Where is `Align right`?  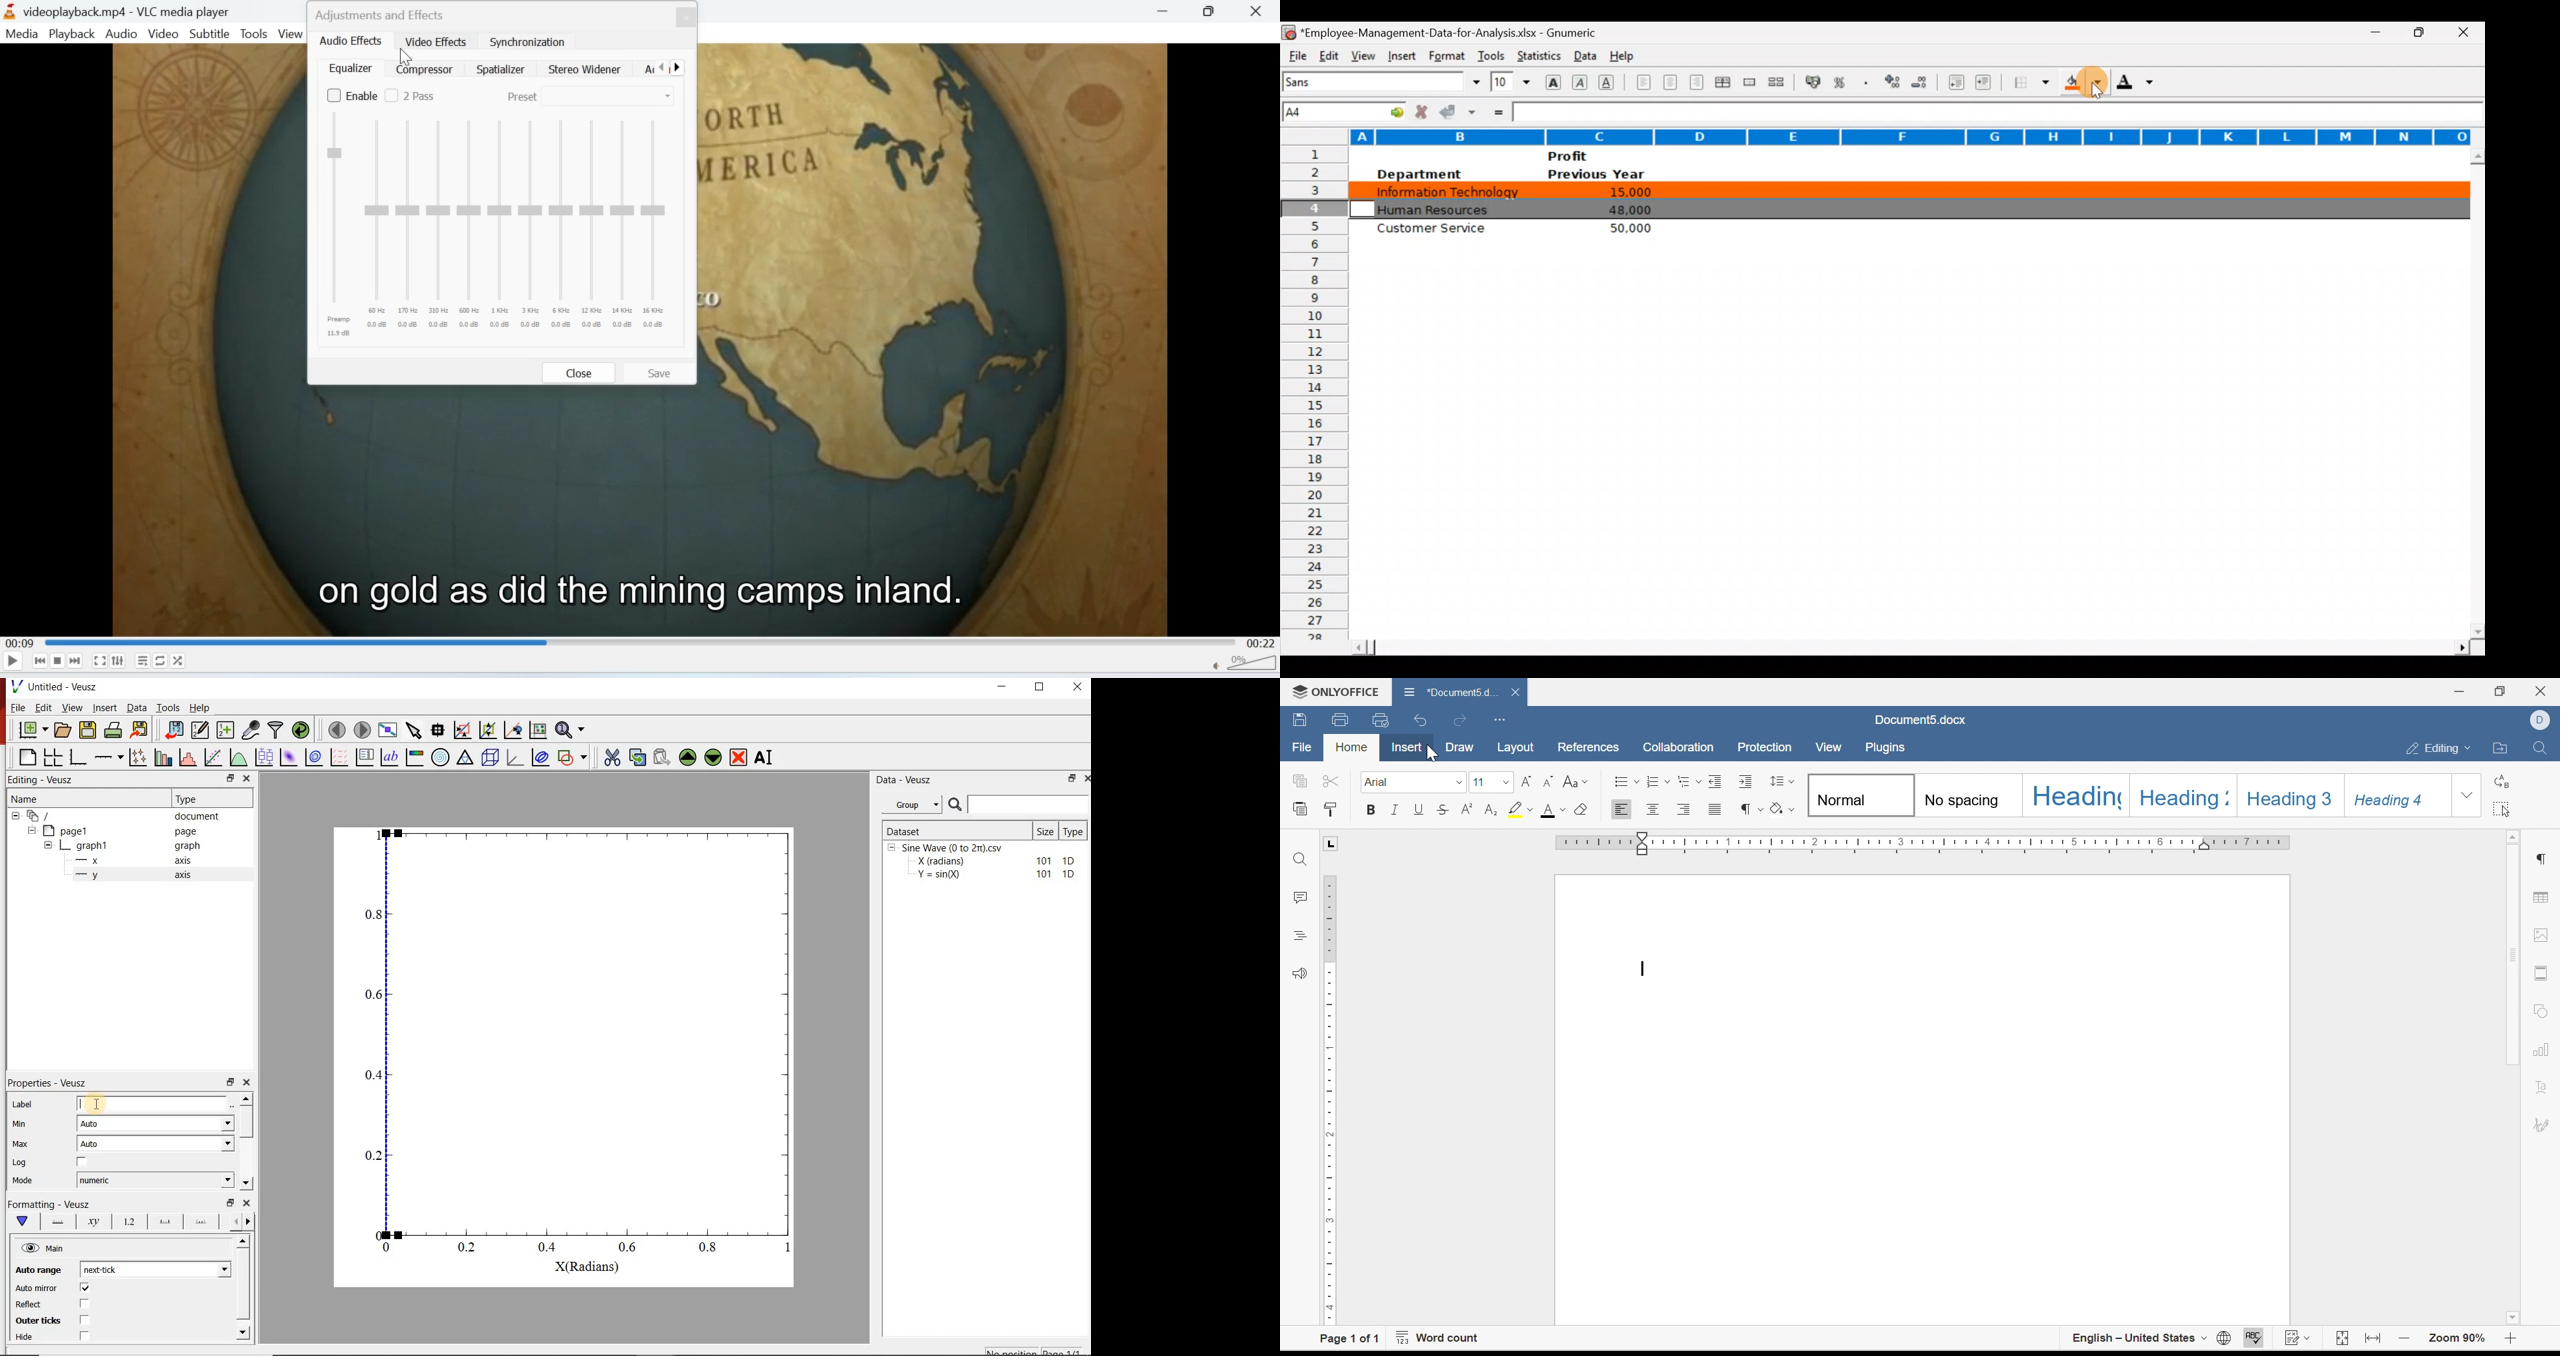 Align right is located at coordinates (1699, 82).